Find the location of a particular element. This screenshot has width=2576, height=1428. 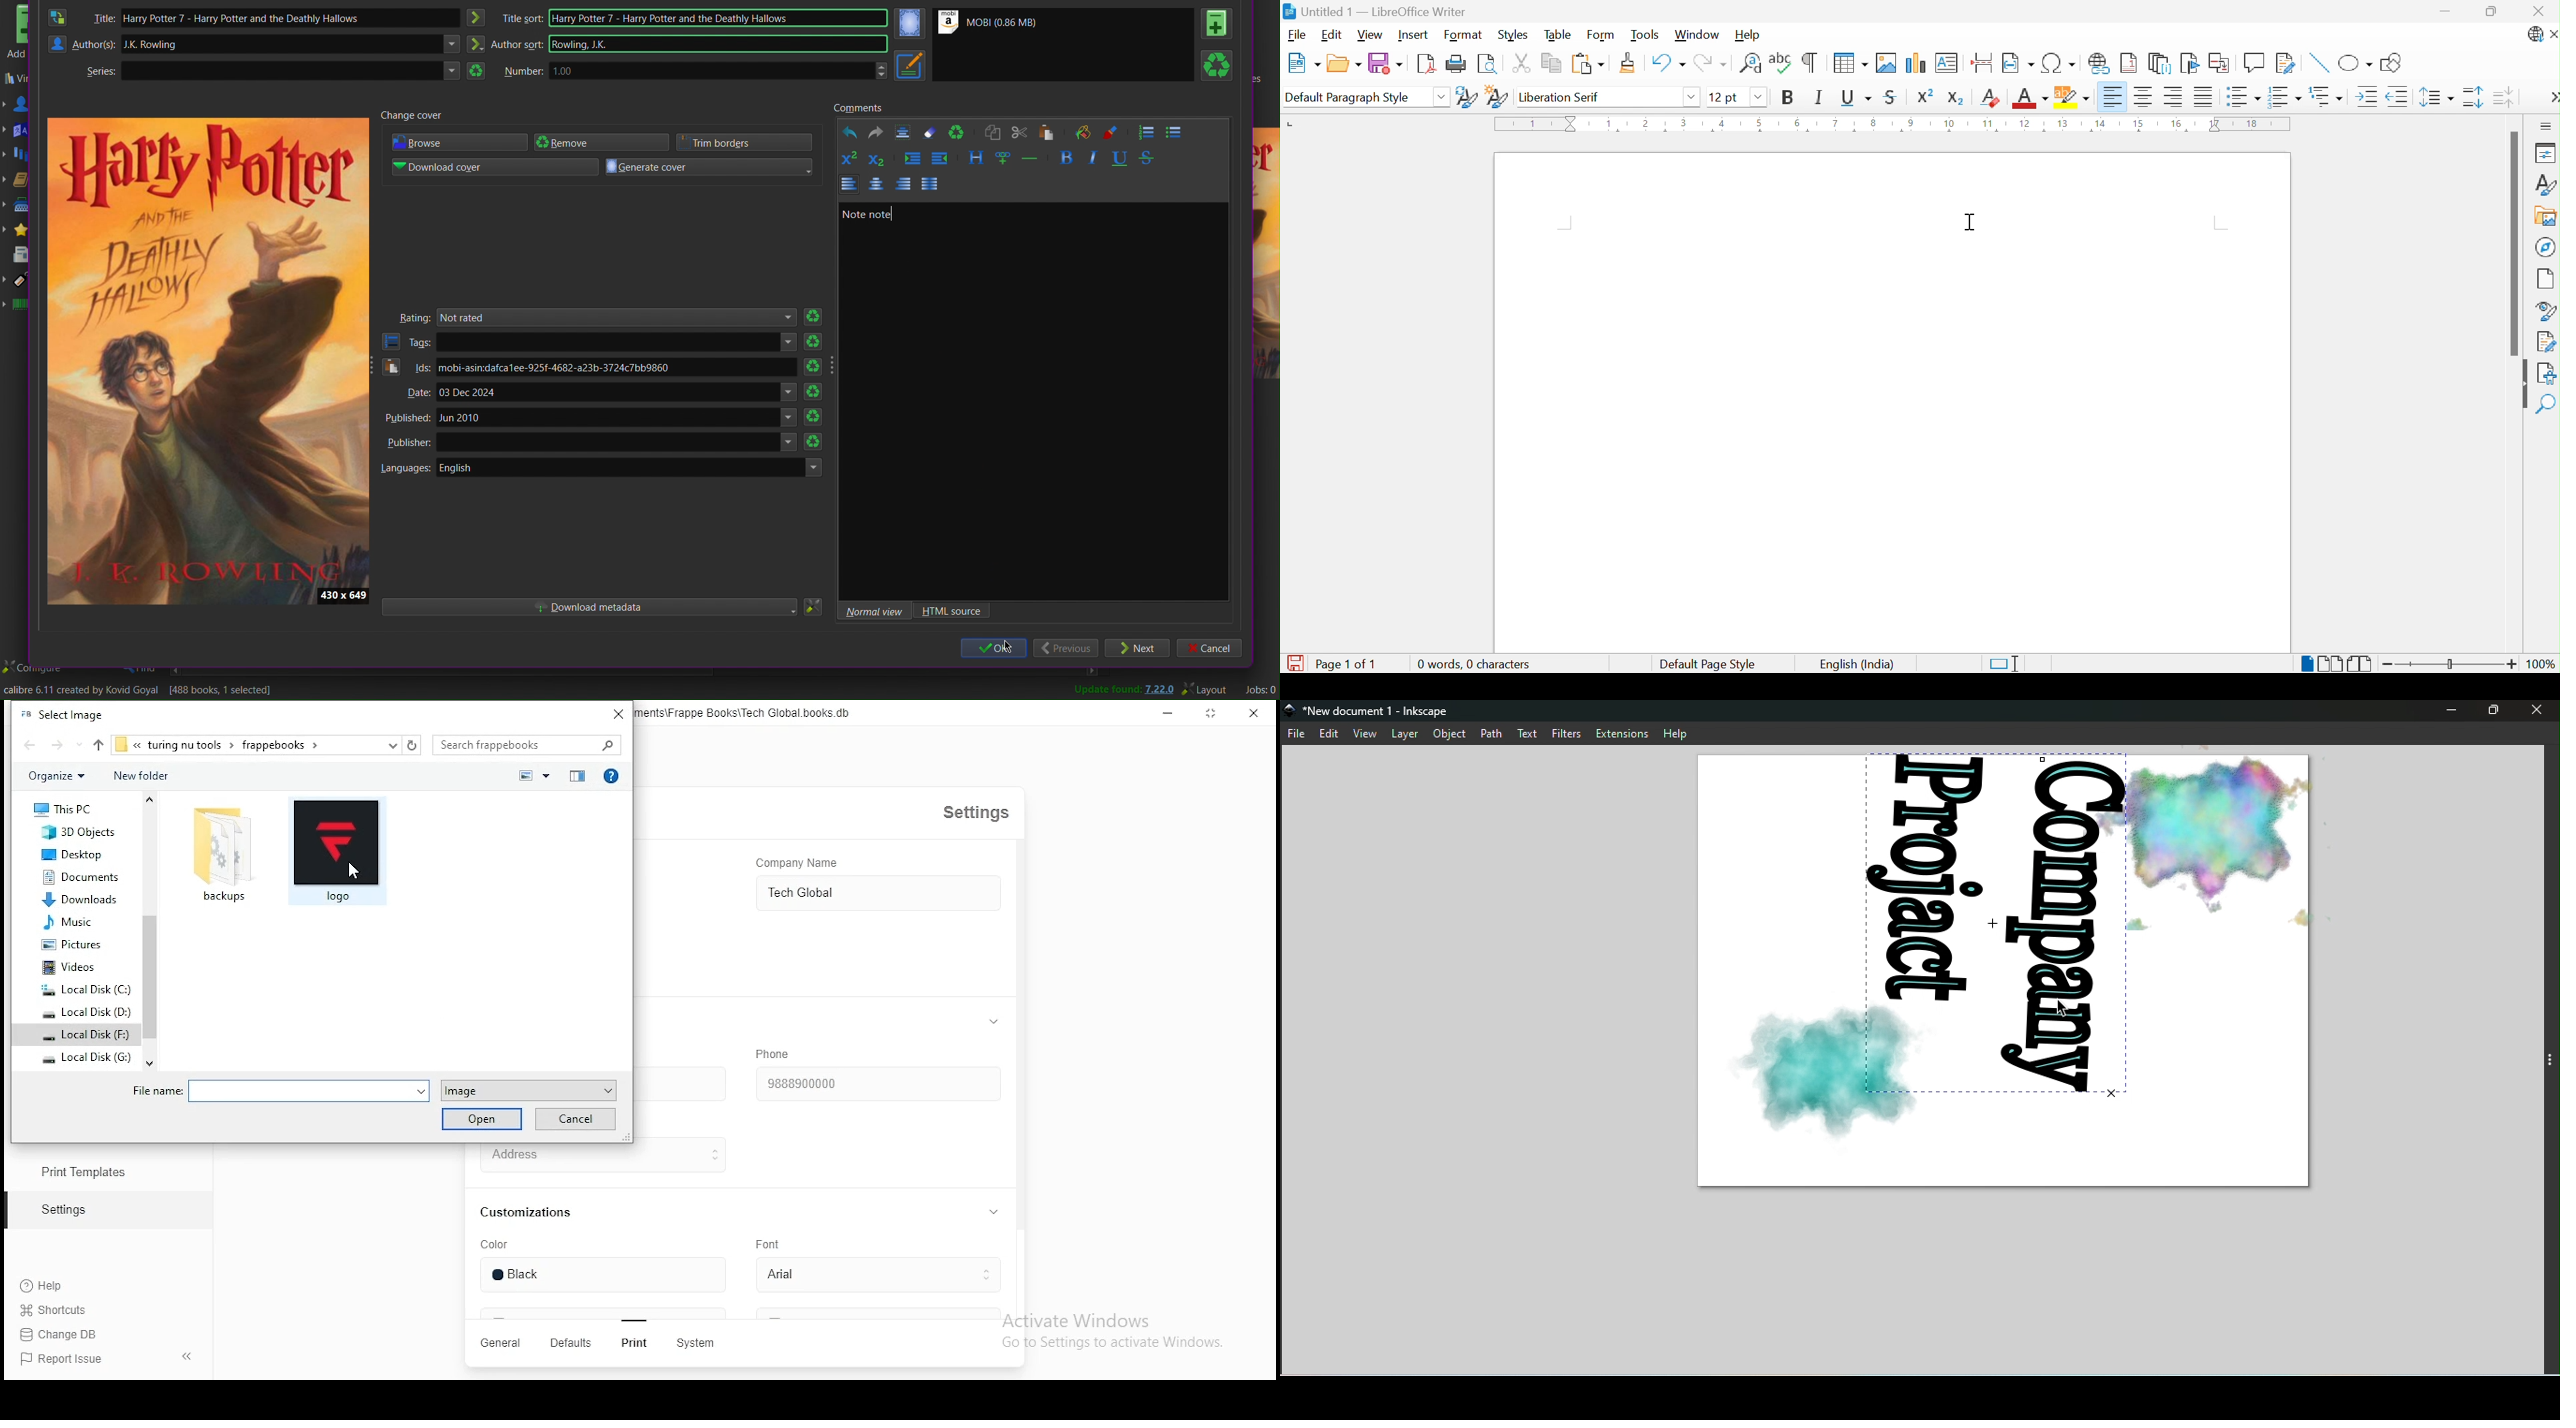

Phone. is located at coordinates (780, 1053).